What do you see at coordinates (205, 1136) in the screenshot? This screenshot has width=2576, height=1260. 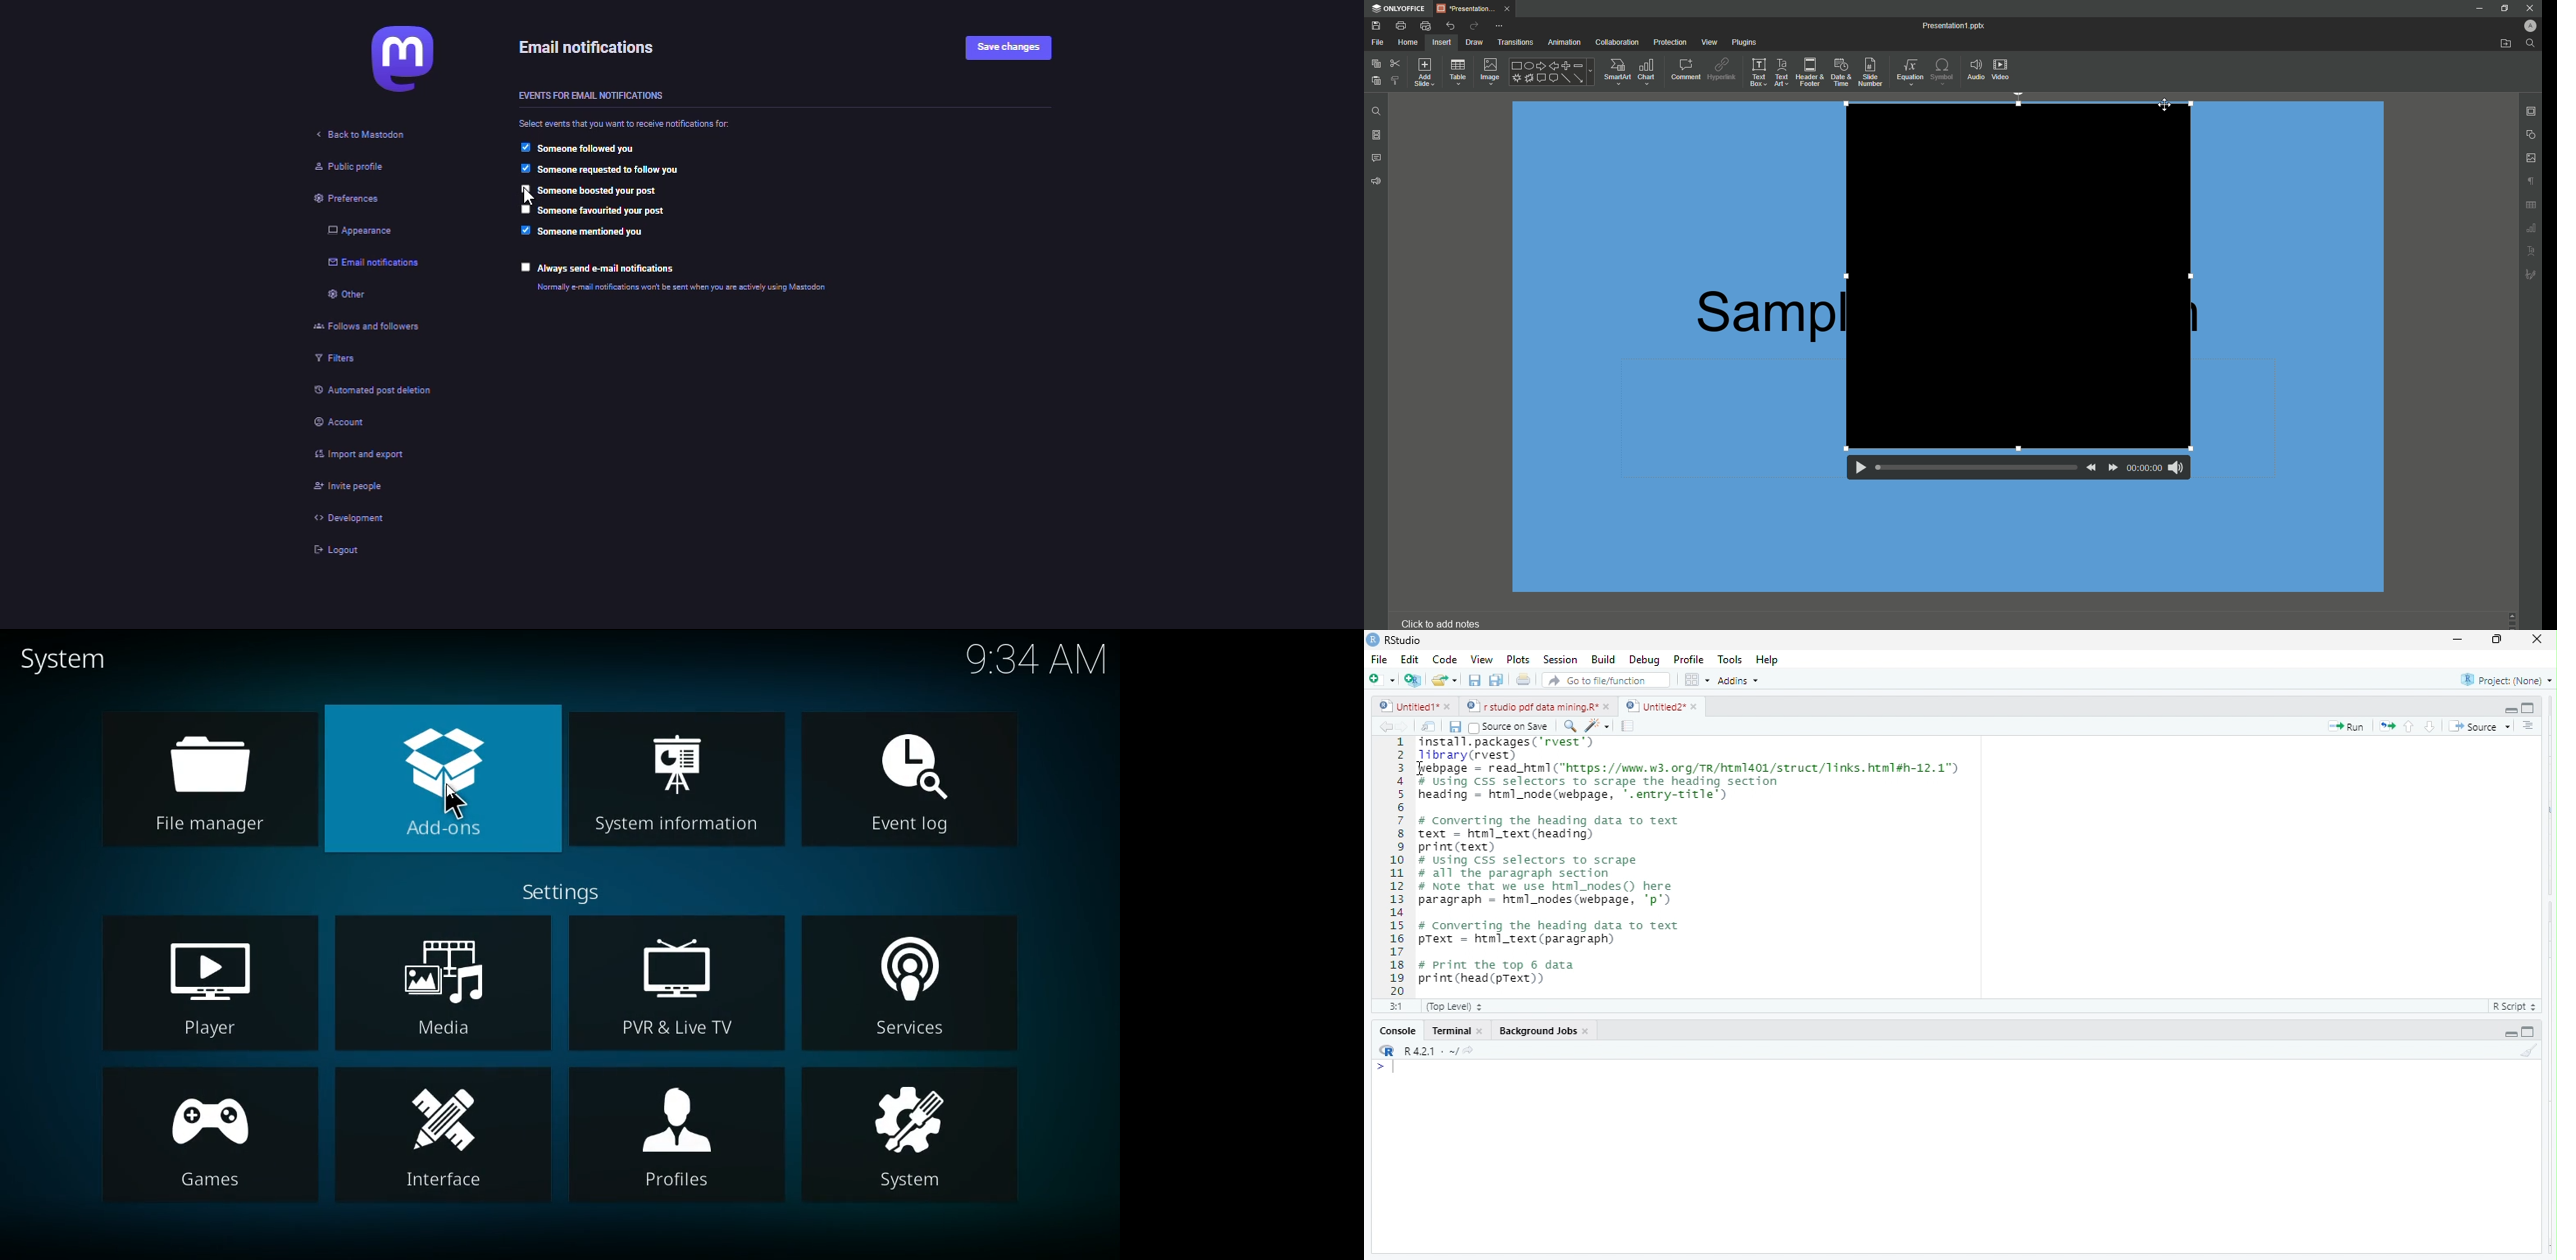 I see `games` at bounding box center [205, 1136].